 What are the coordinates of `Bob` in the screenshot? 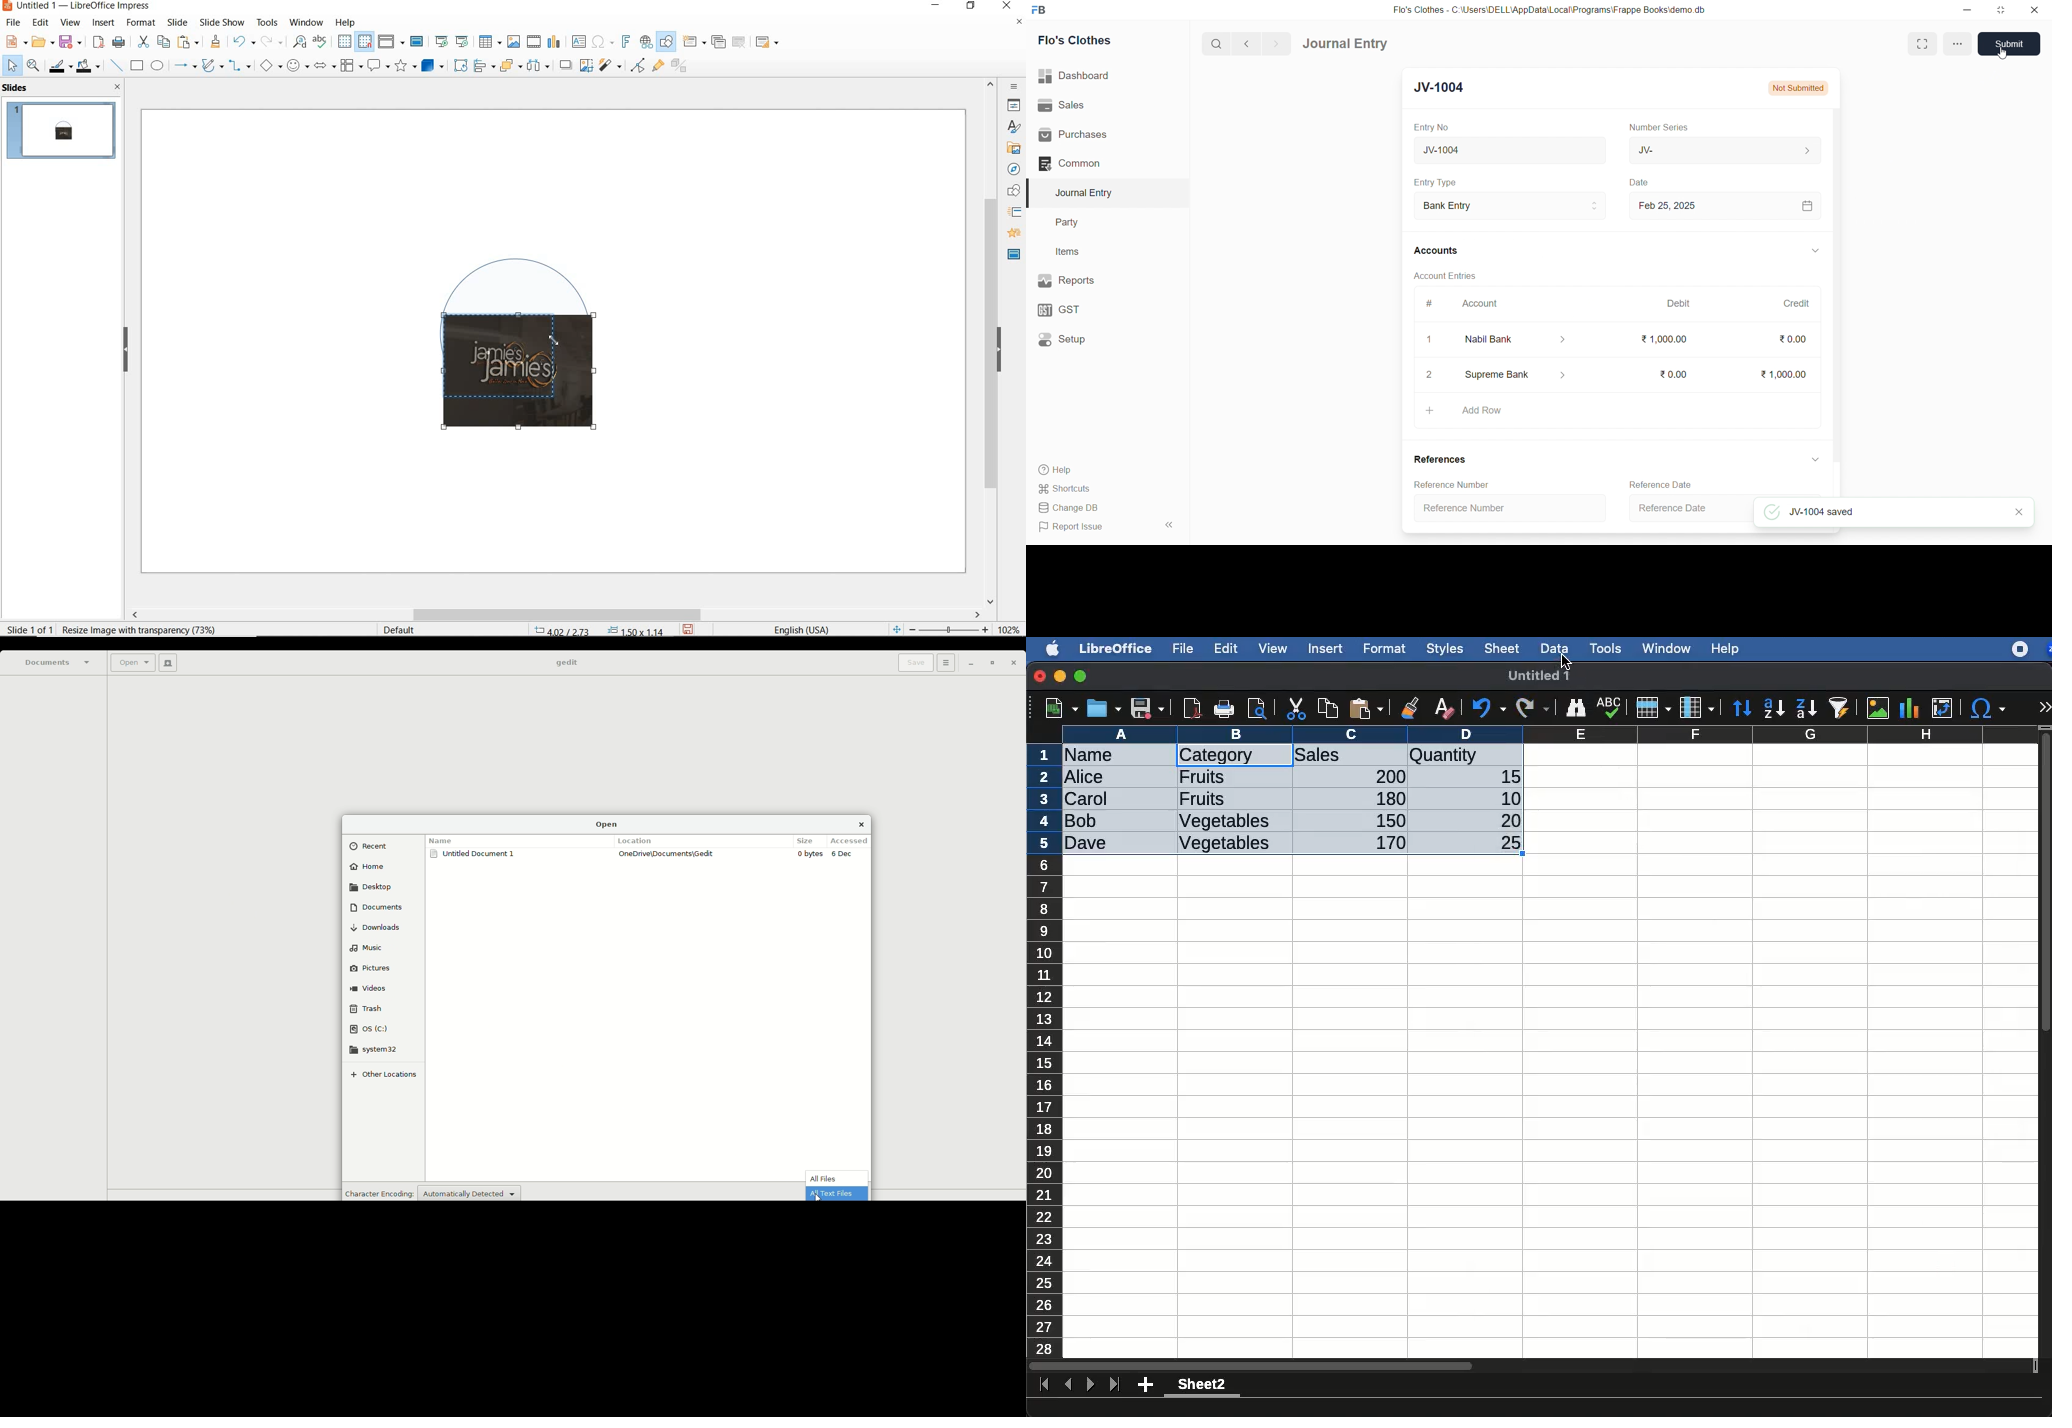 It's located at (1082, 822).